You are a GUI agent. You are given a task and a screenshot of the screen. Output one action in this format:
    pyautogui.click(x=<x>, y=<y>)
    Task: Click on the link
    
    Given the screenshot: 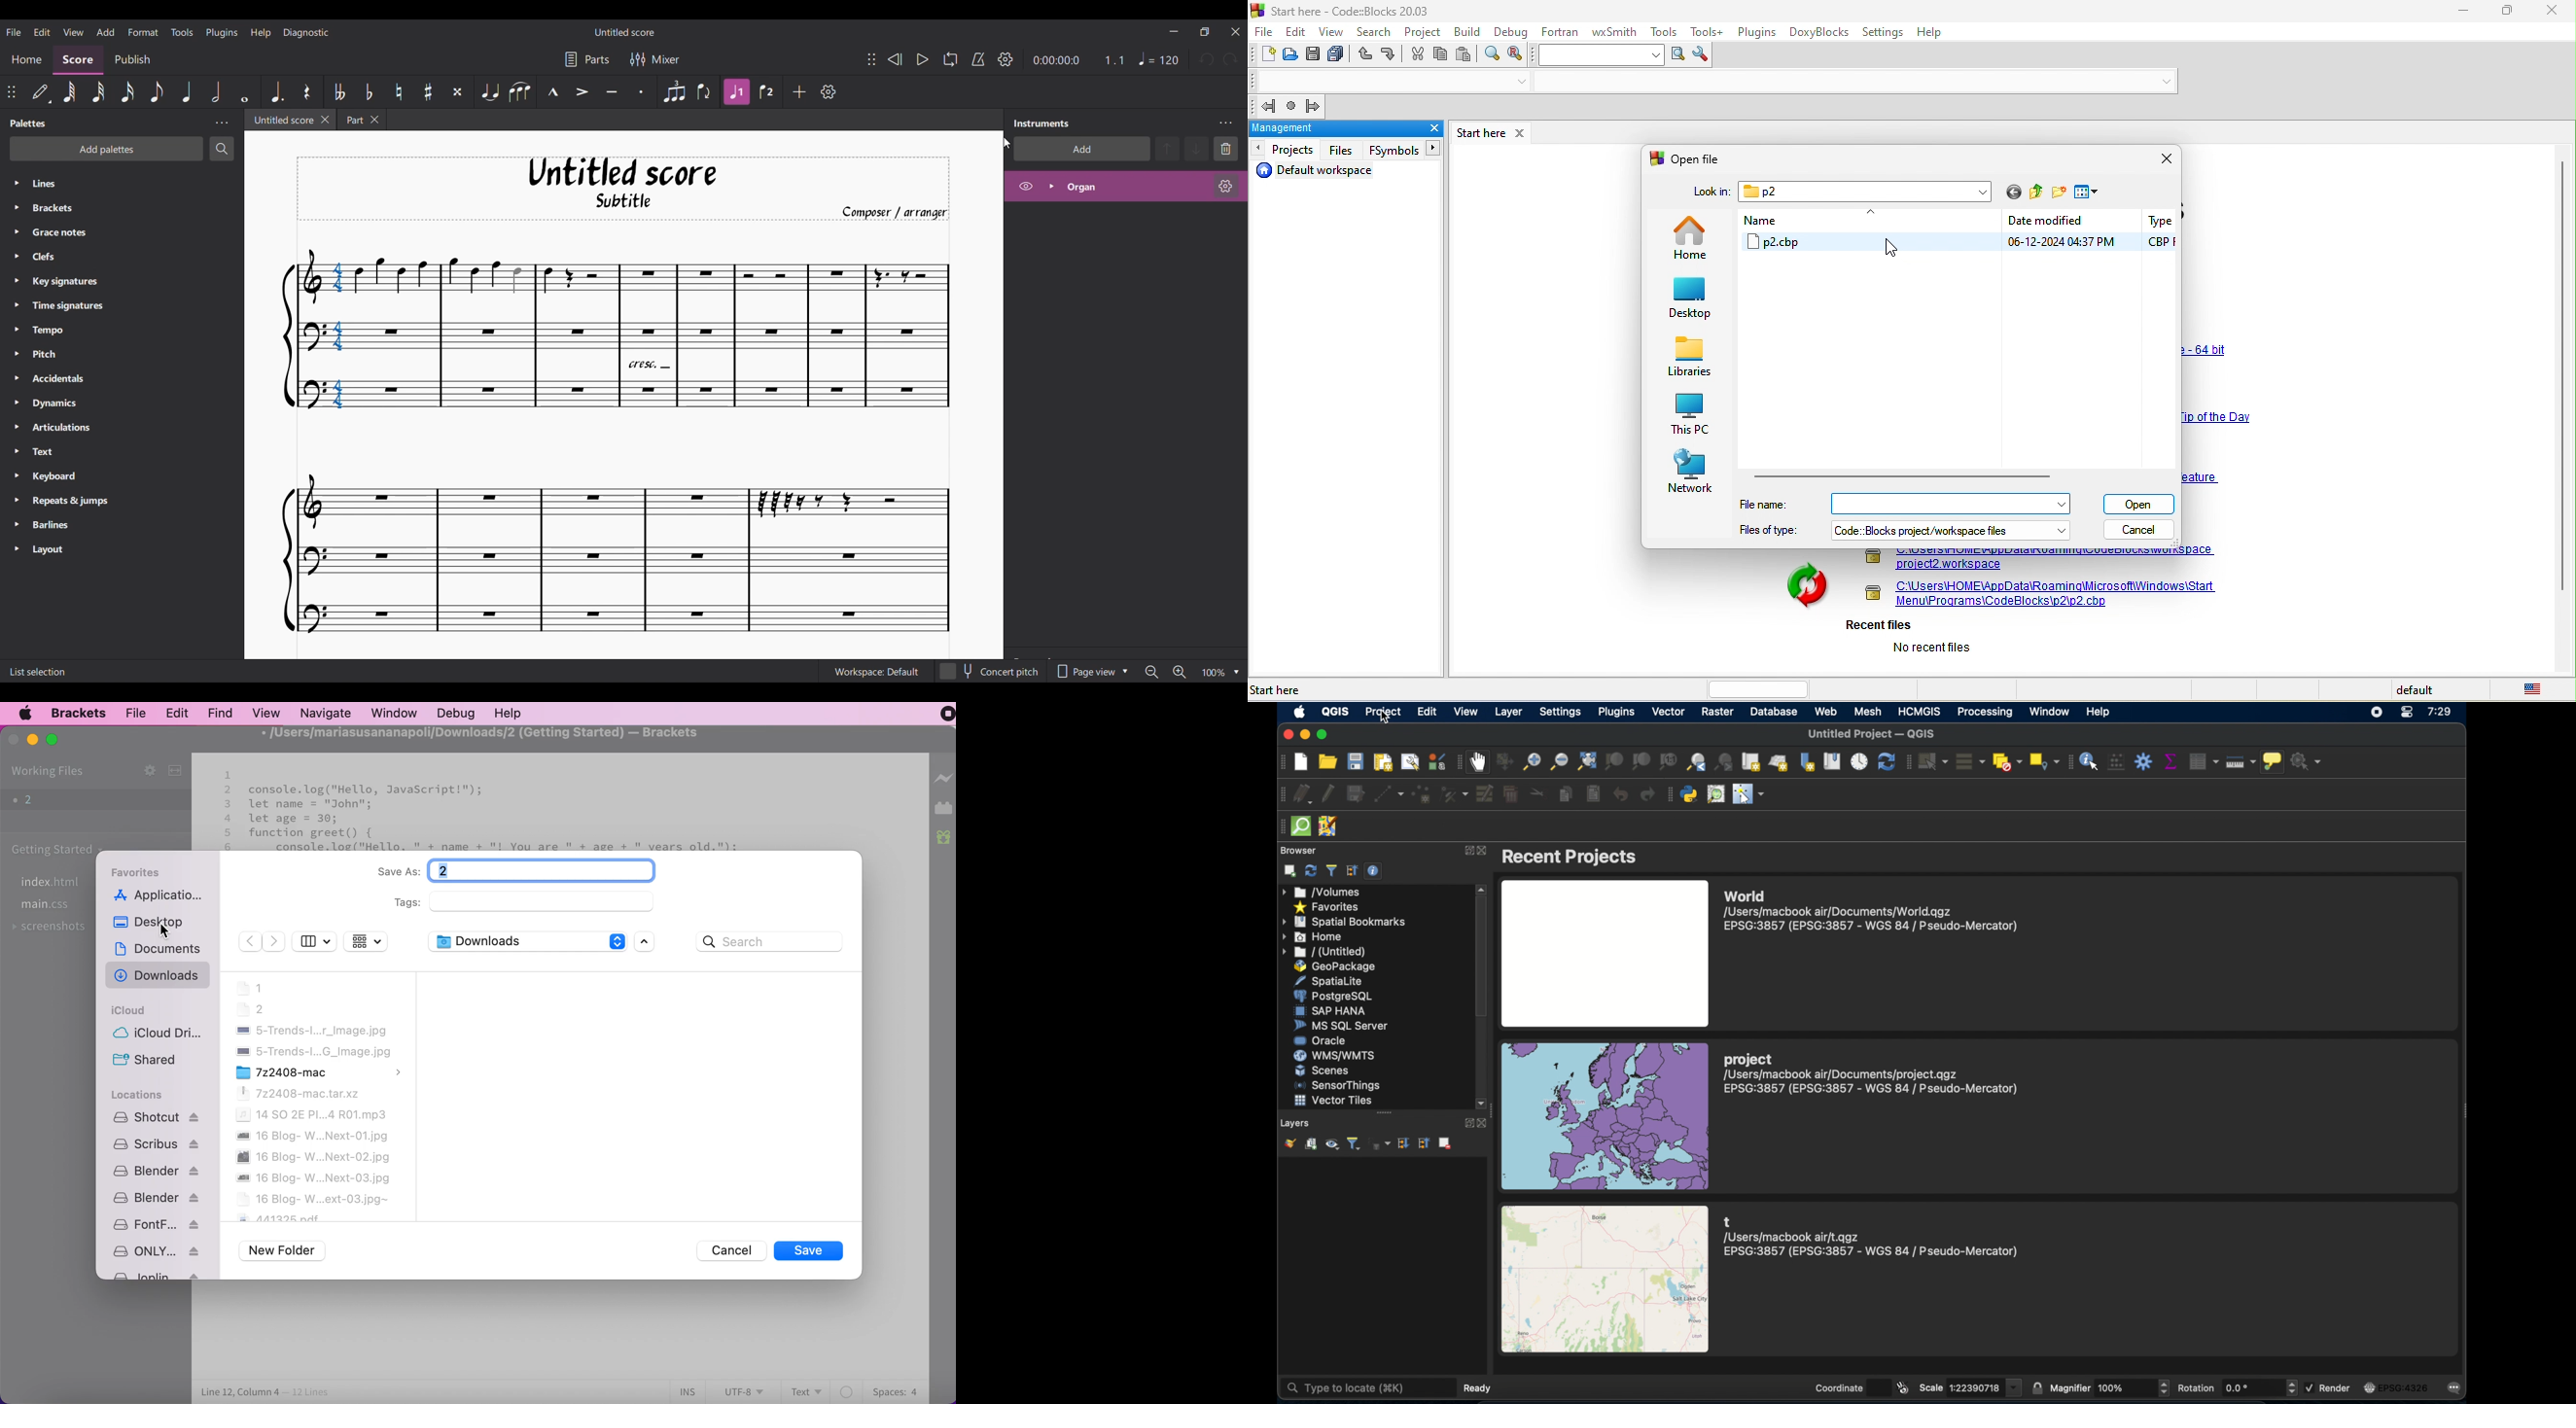 What is the action you would take?
    pyautogui.click(x=2219, y=415)
    